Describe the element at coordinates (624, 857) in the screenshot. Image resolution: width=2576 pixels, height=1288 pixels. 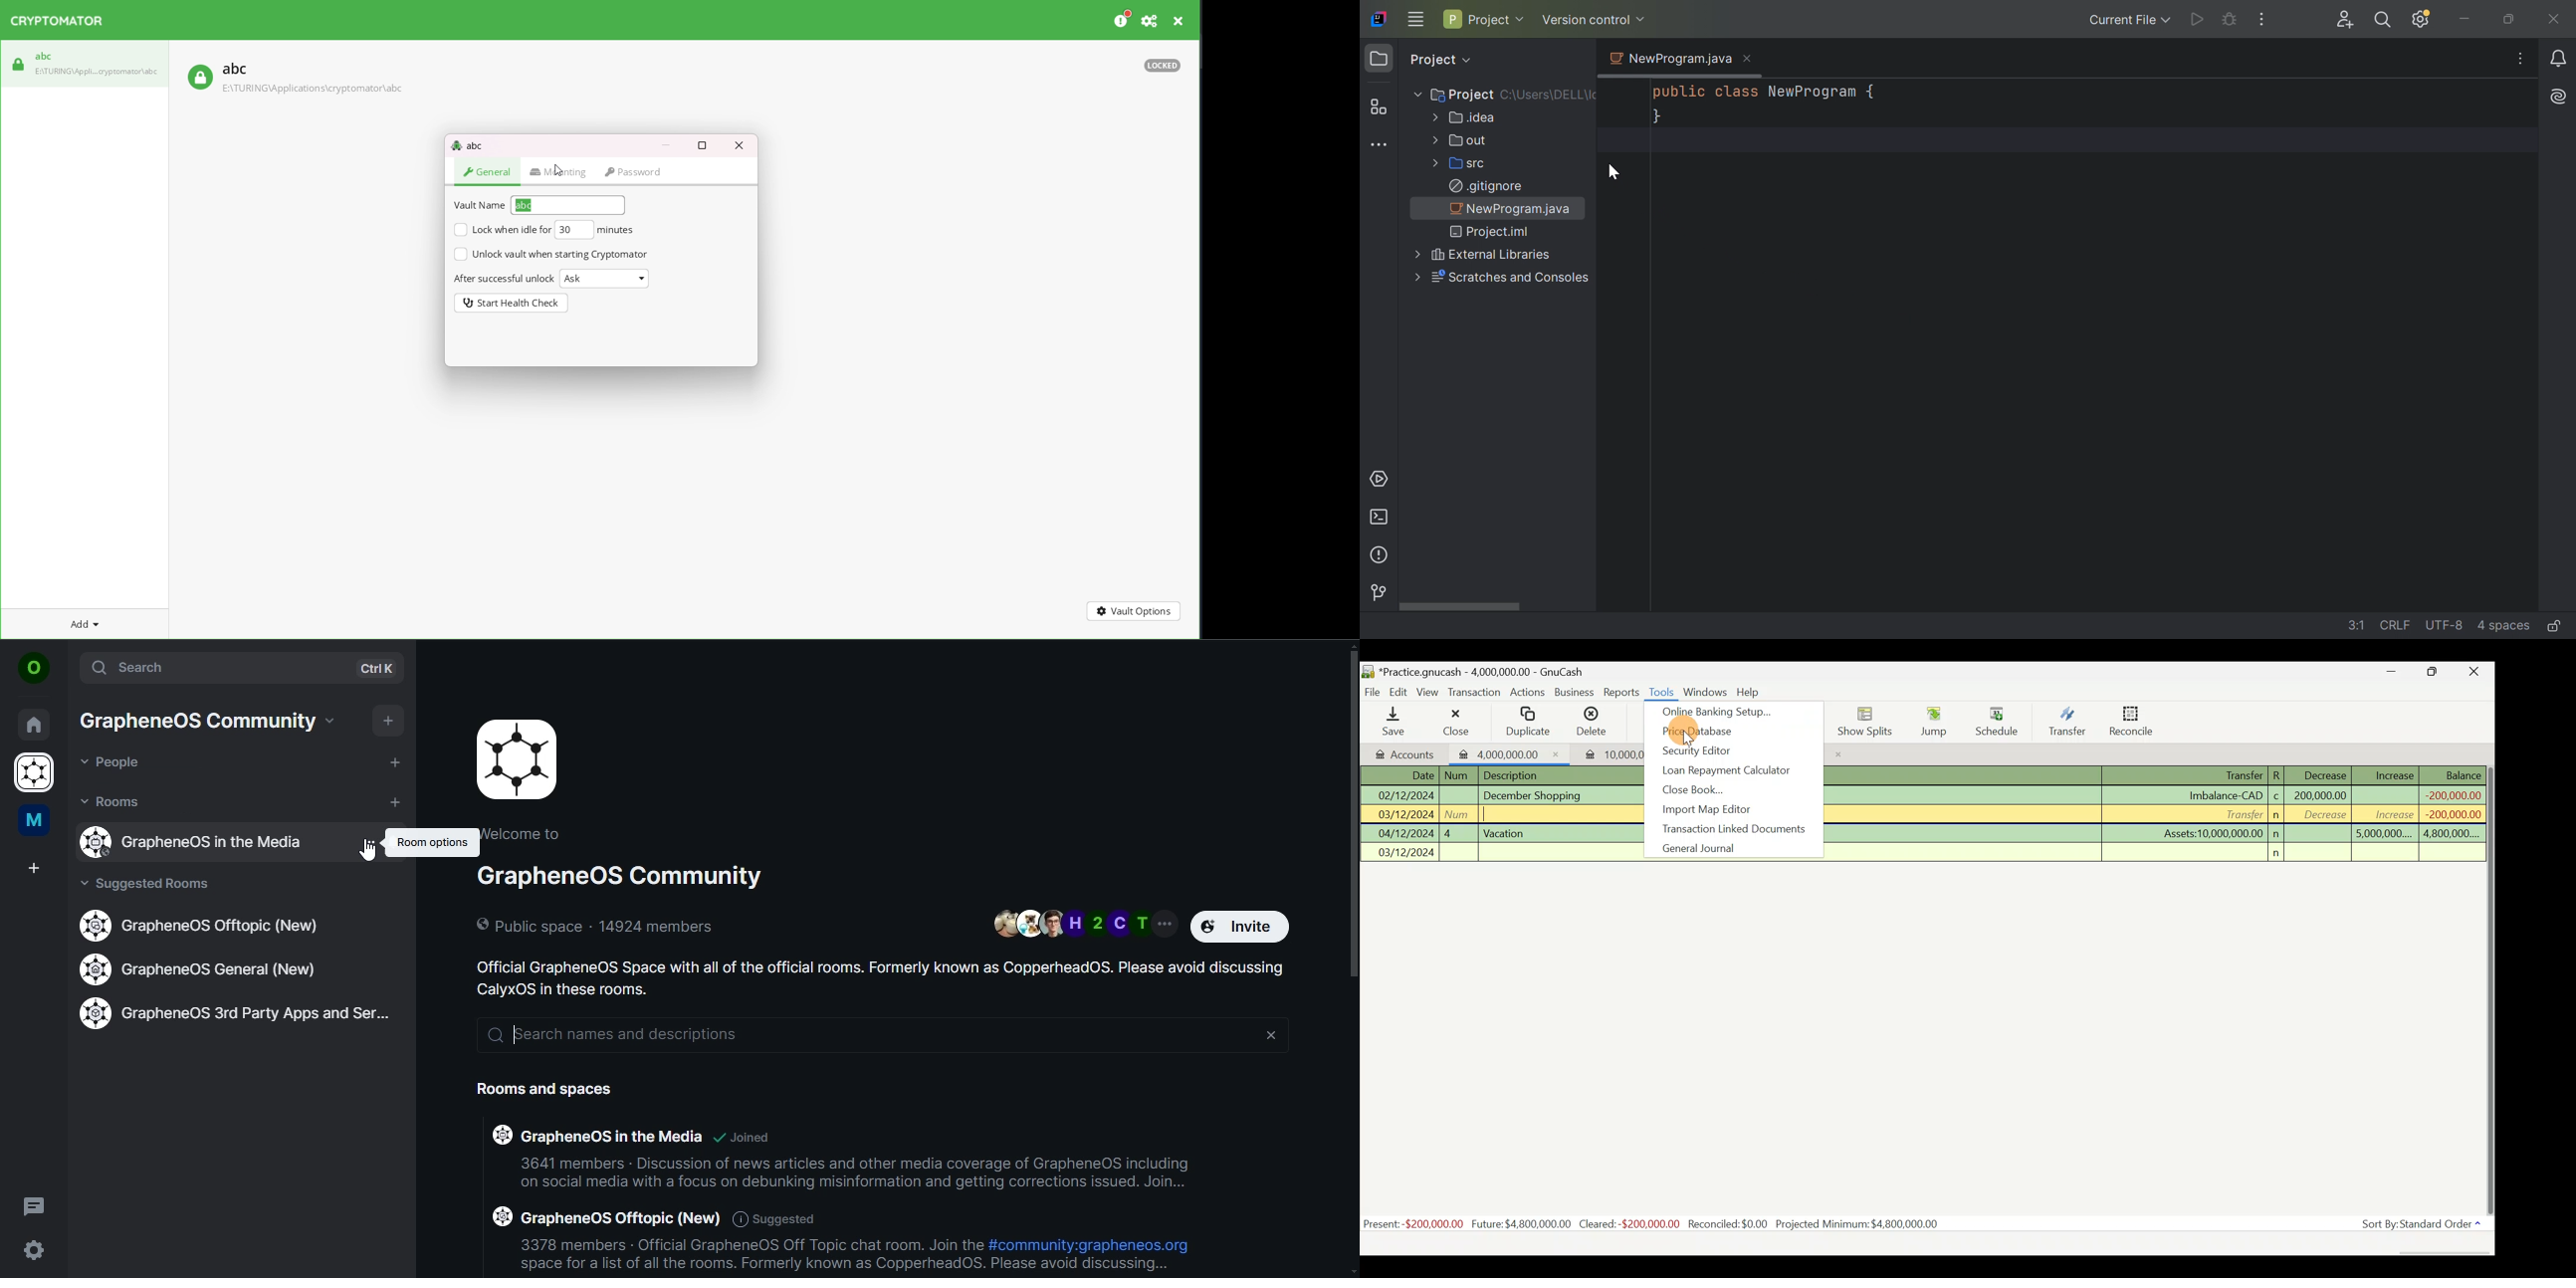
I see `welcome to GrapheneOS Community` at that location.